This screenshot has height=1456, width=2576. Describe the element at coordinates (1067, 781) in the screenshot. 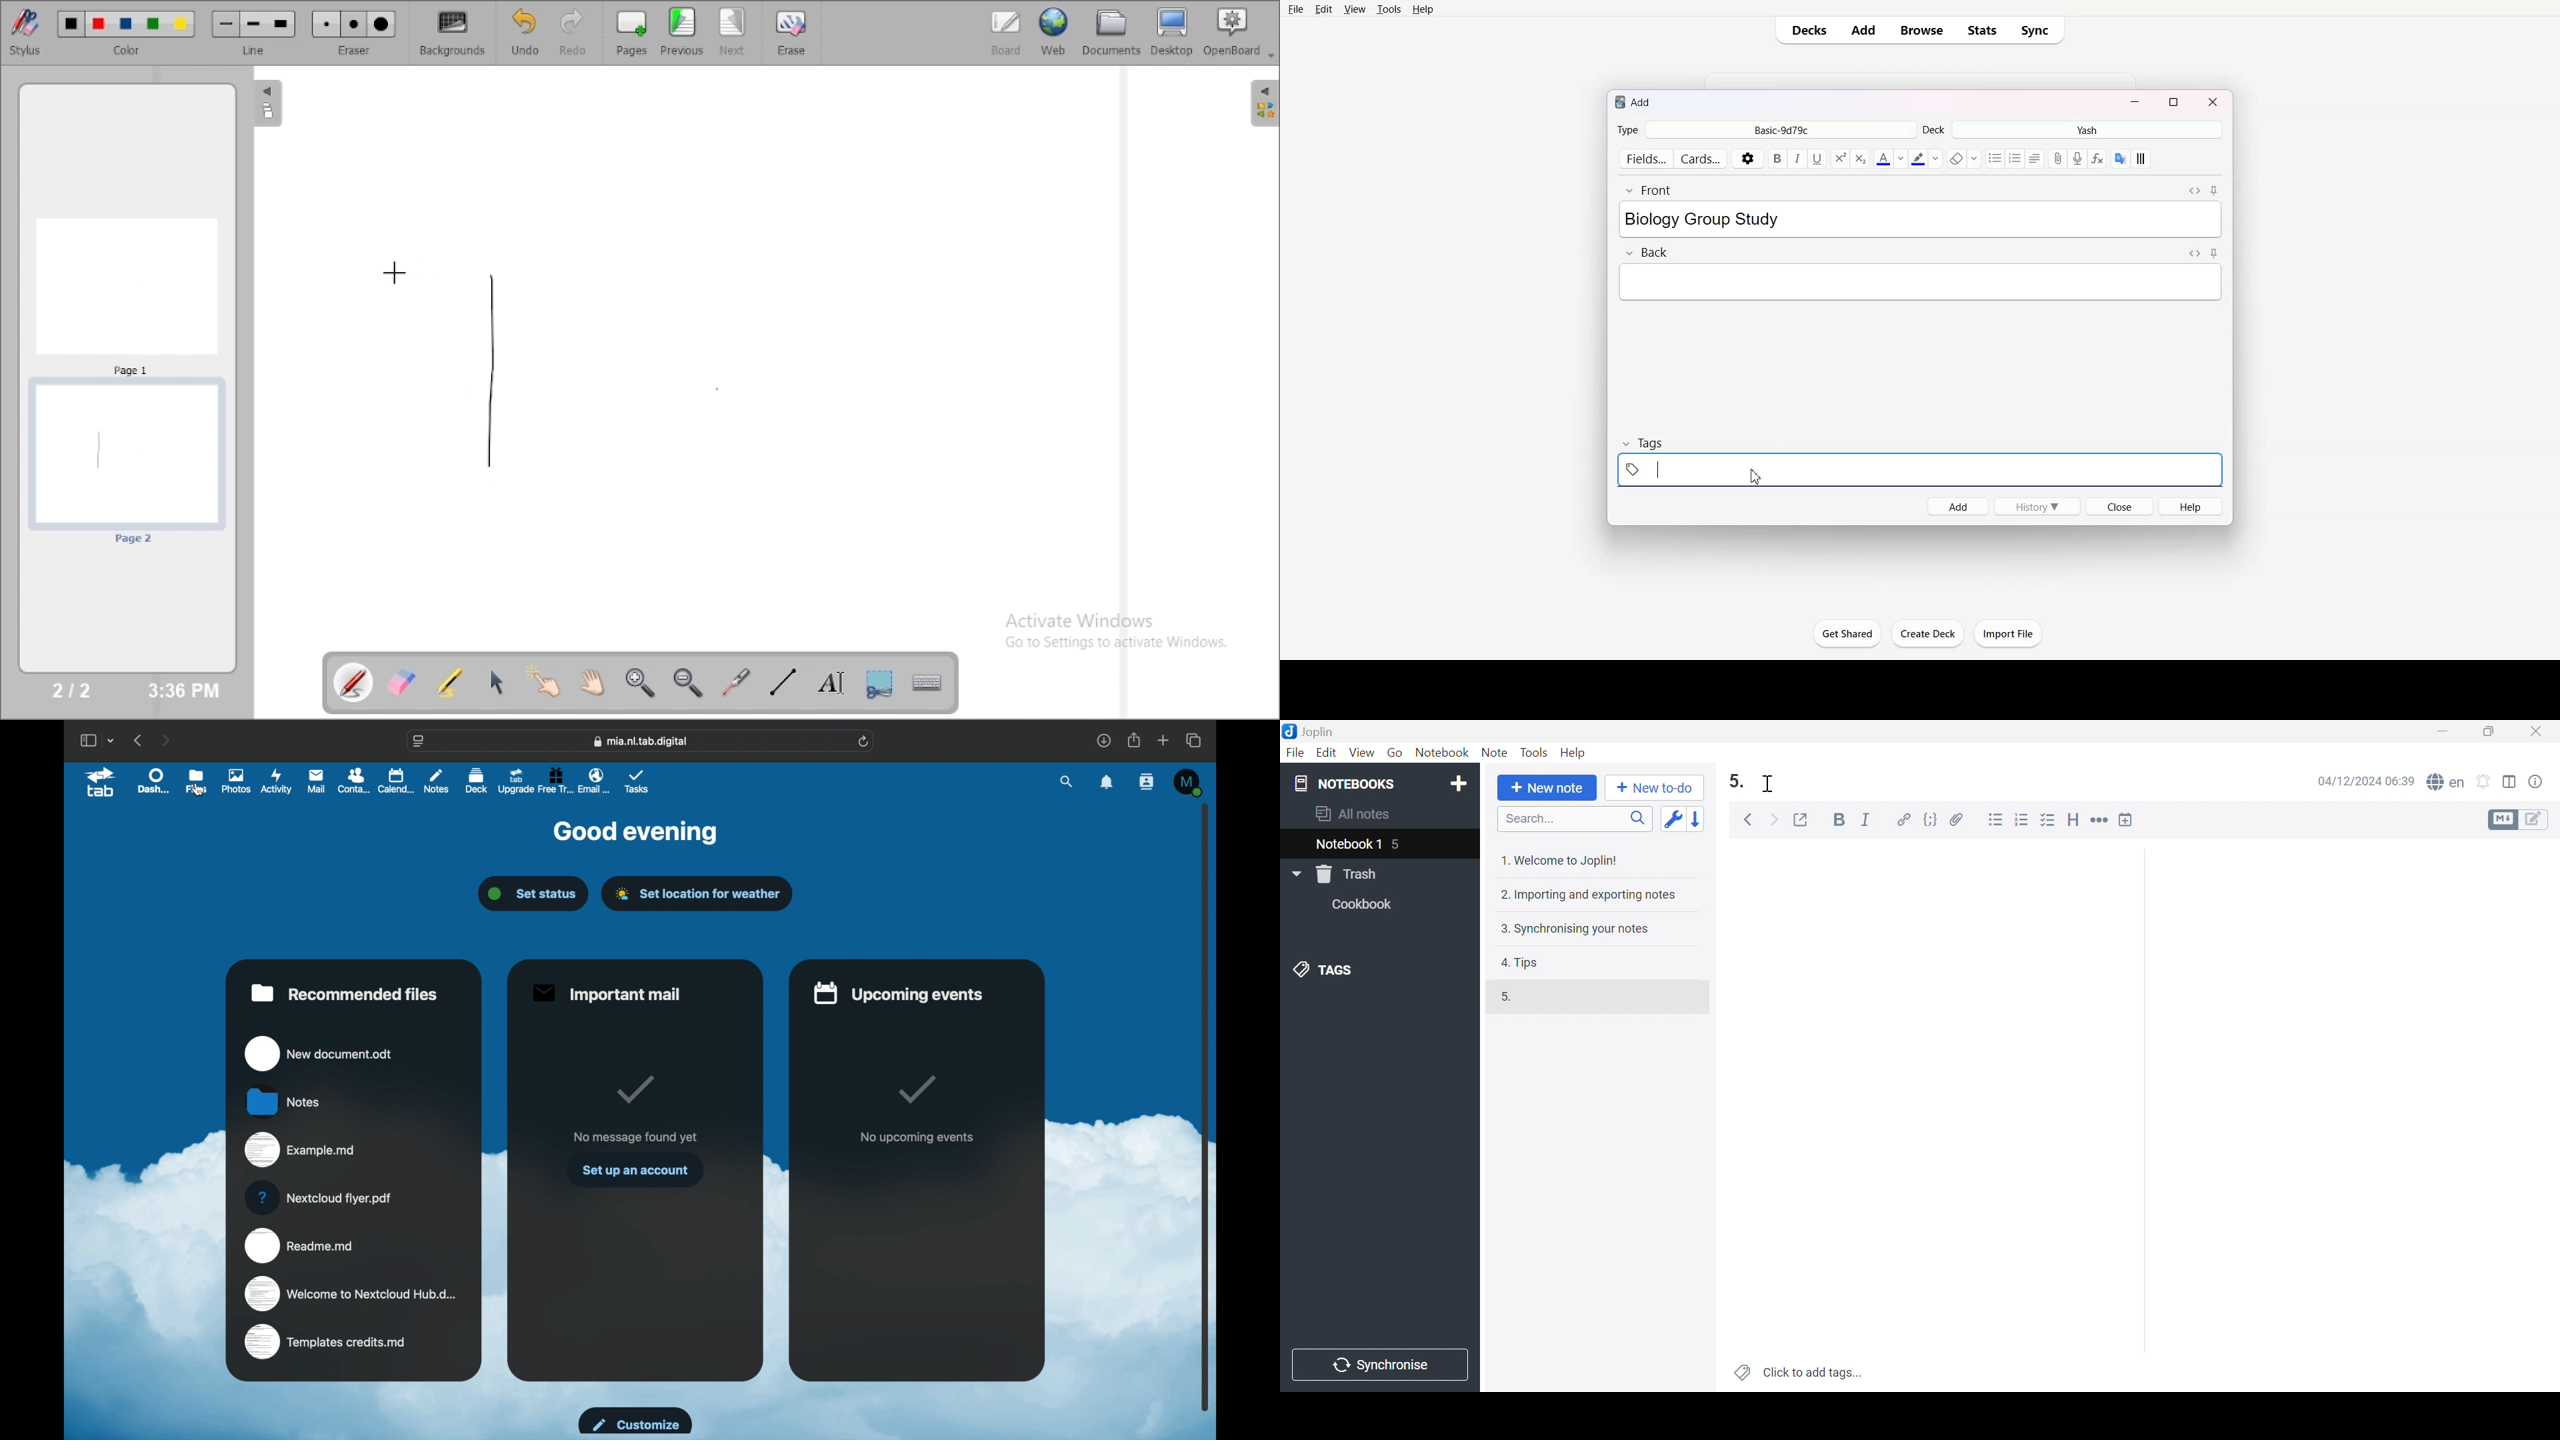

I see `search` at that location.